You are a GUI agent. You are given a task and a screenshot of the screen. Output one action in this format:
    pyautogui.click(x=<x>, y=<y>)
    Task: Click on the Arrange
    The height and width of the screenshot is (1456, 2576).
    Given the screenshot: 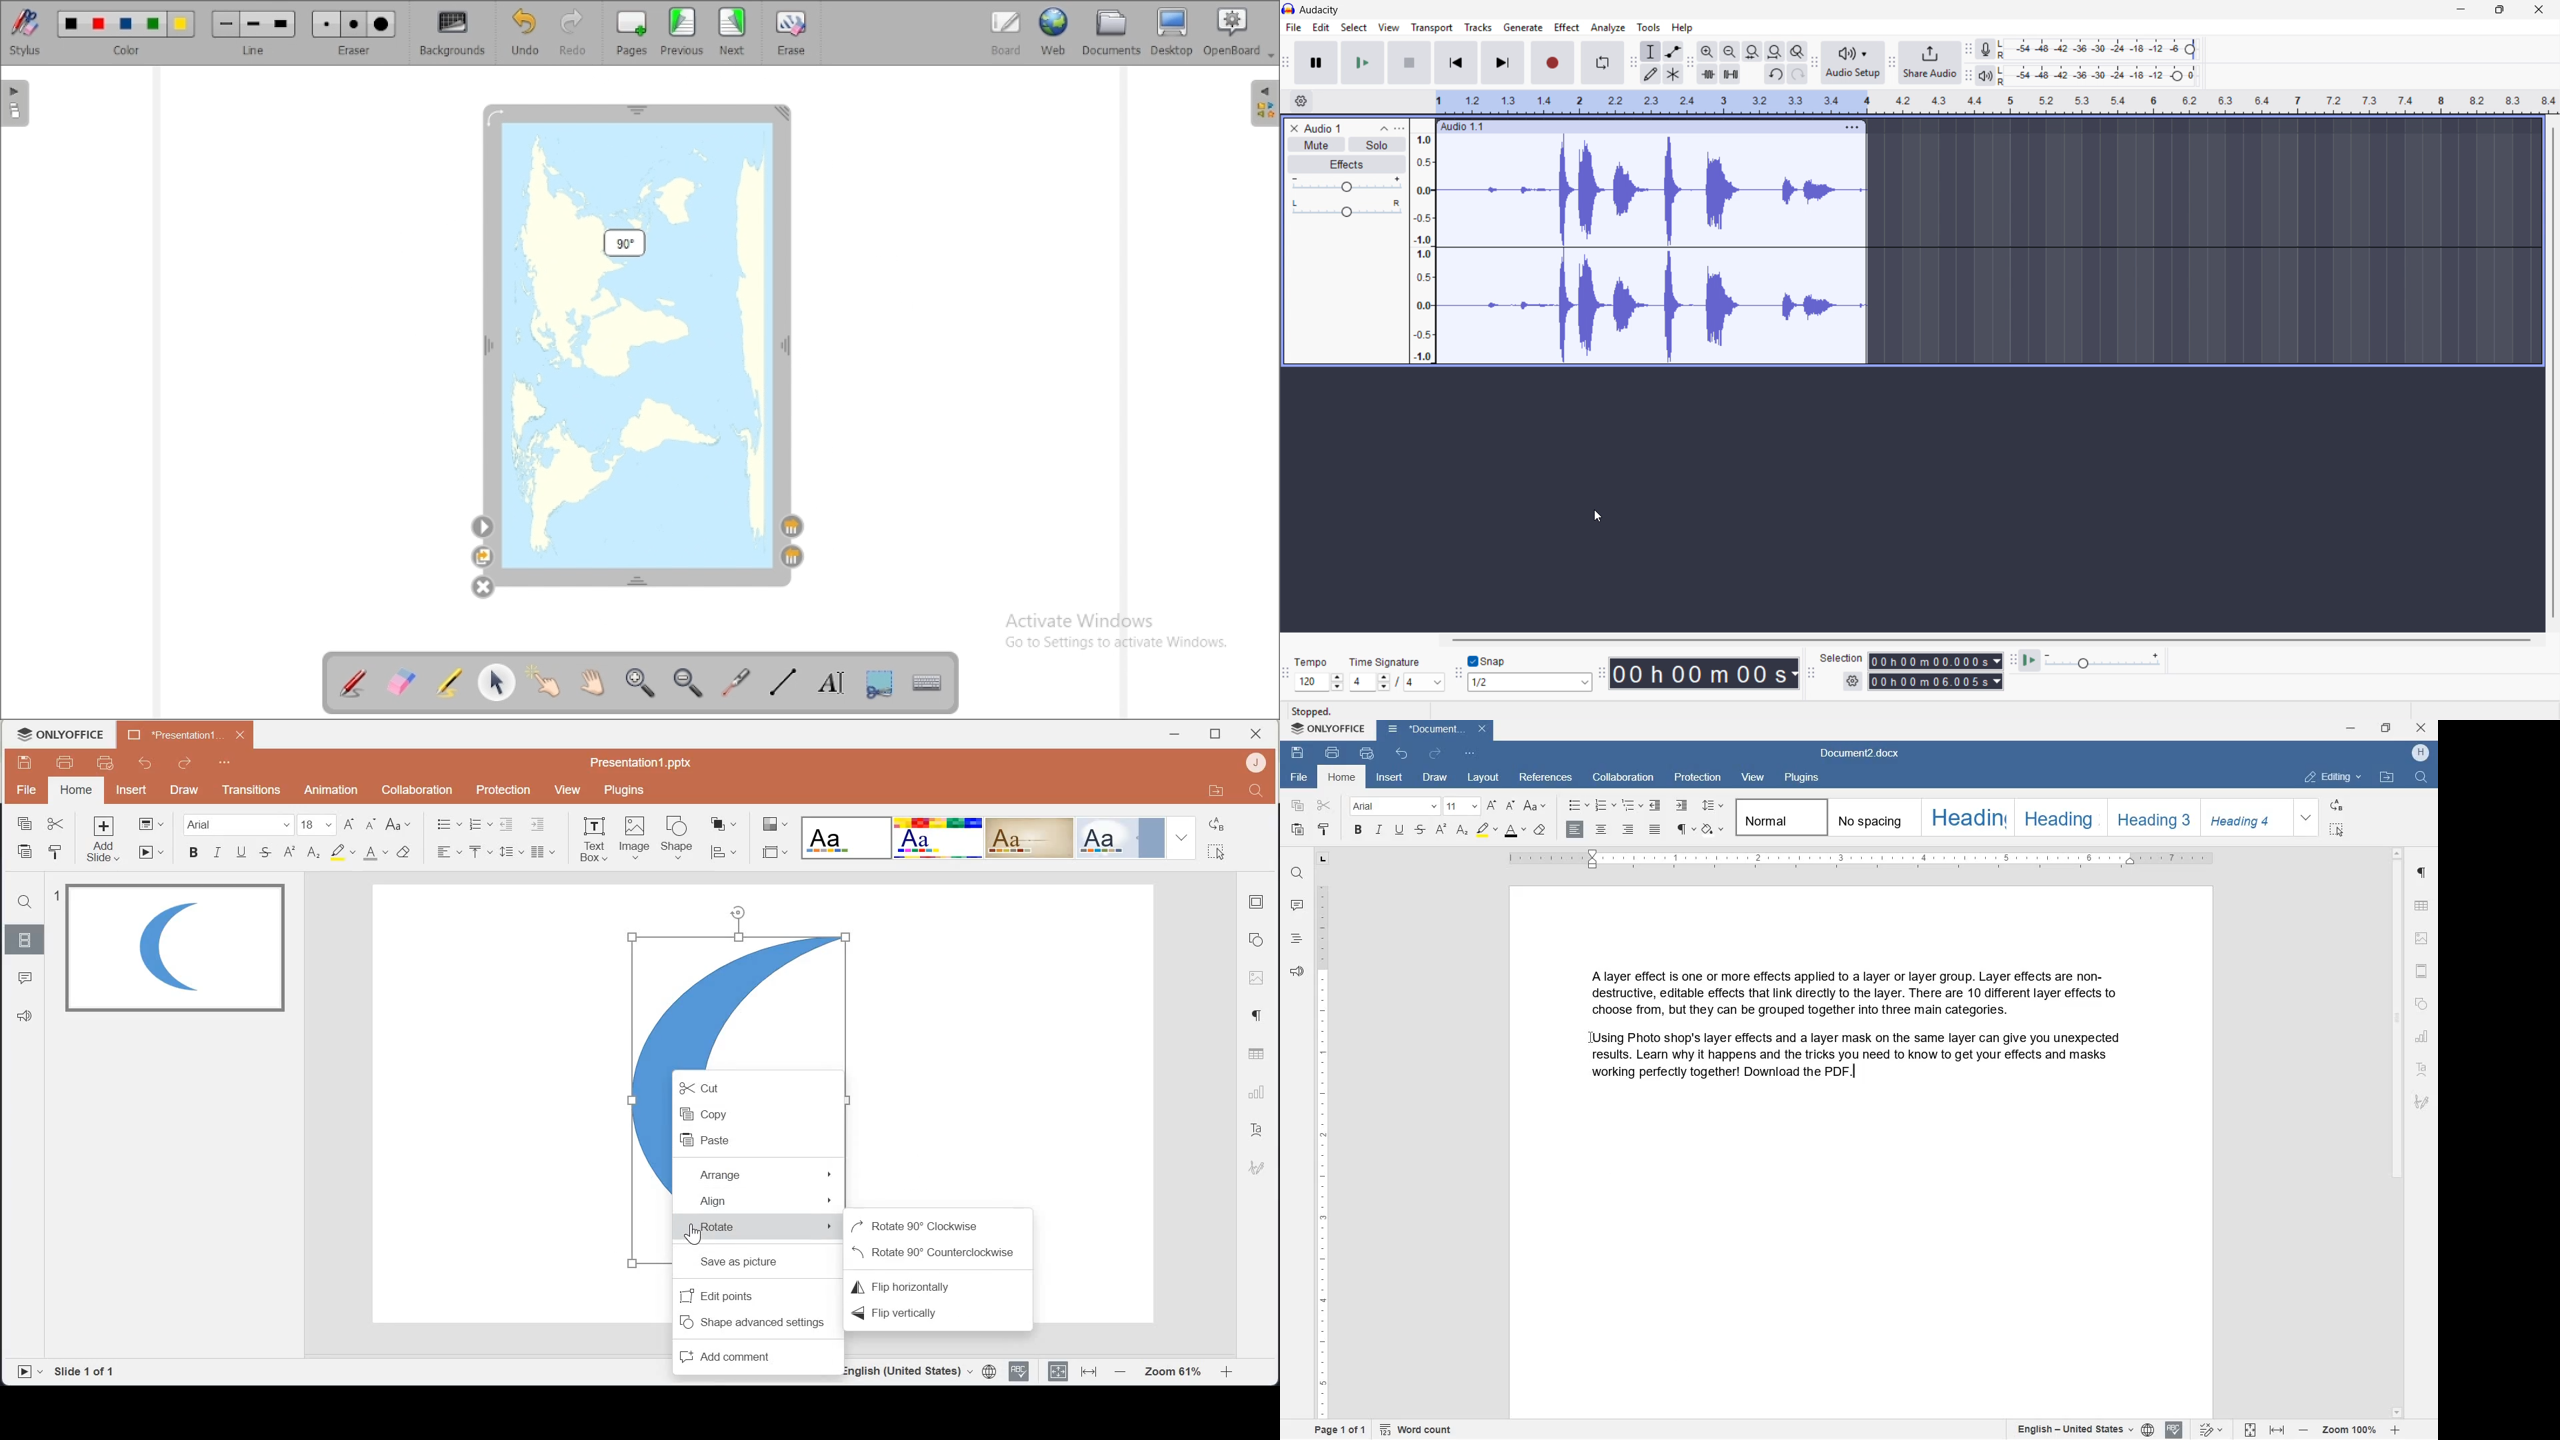 What is the action you would take?
    pyautogui.click(x=765, y=1174)
    